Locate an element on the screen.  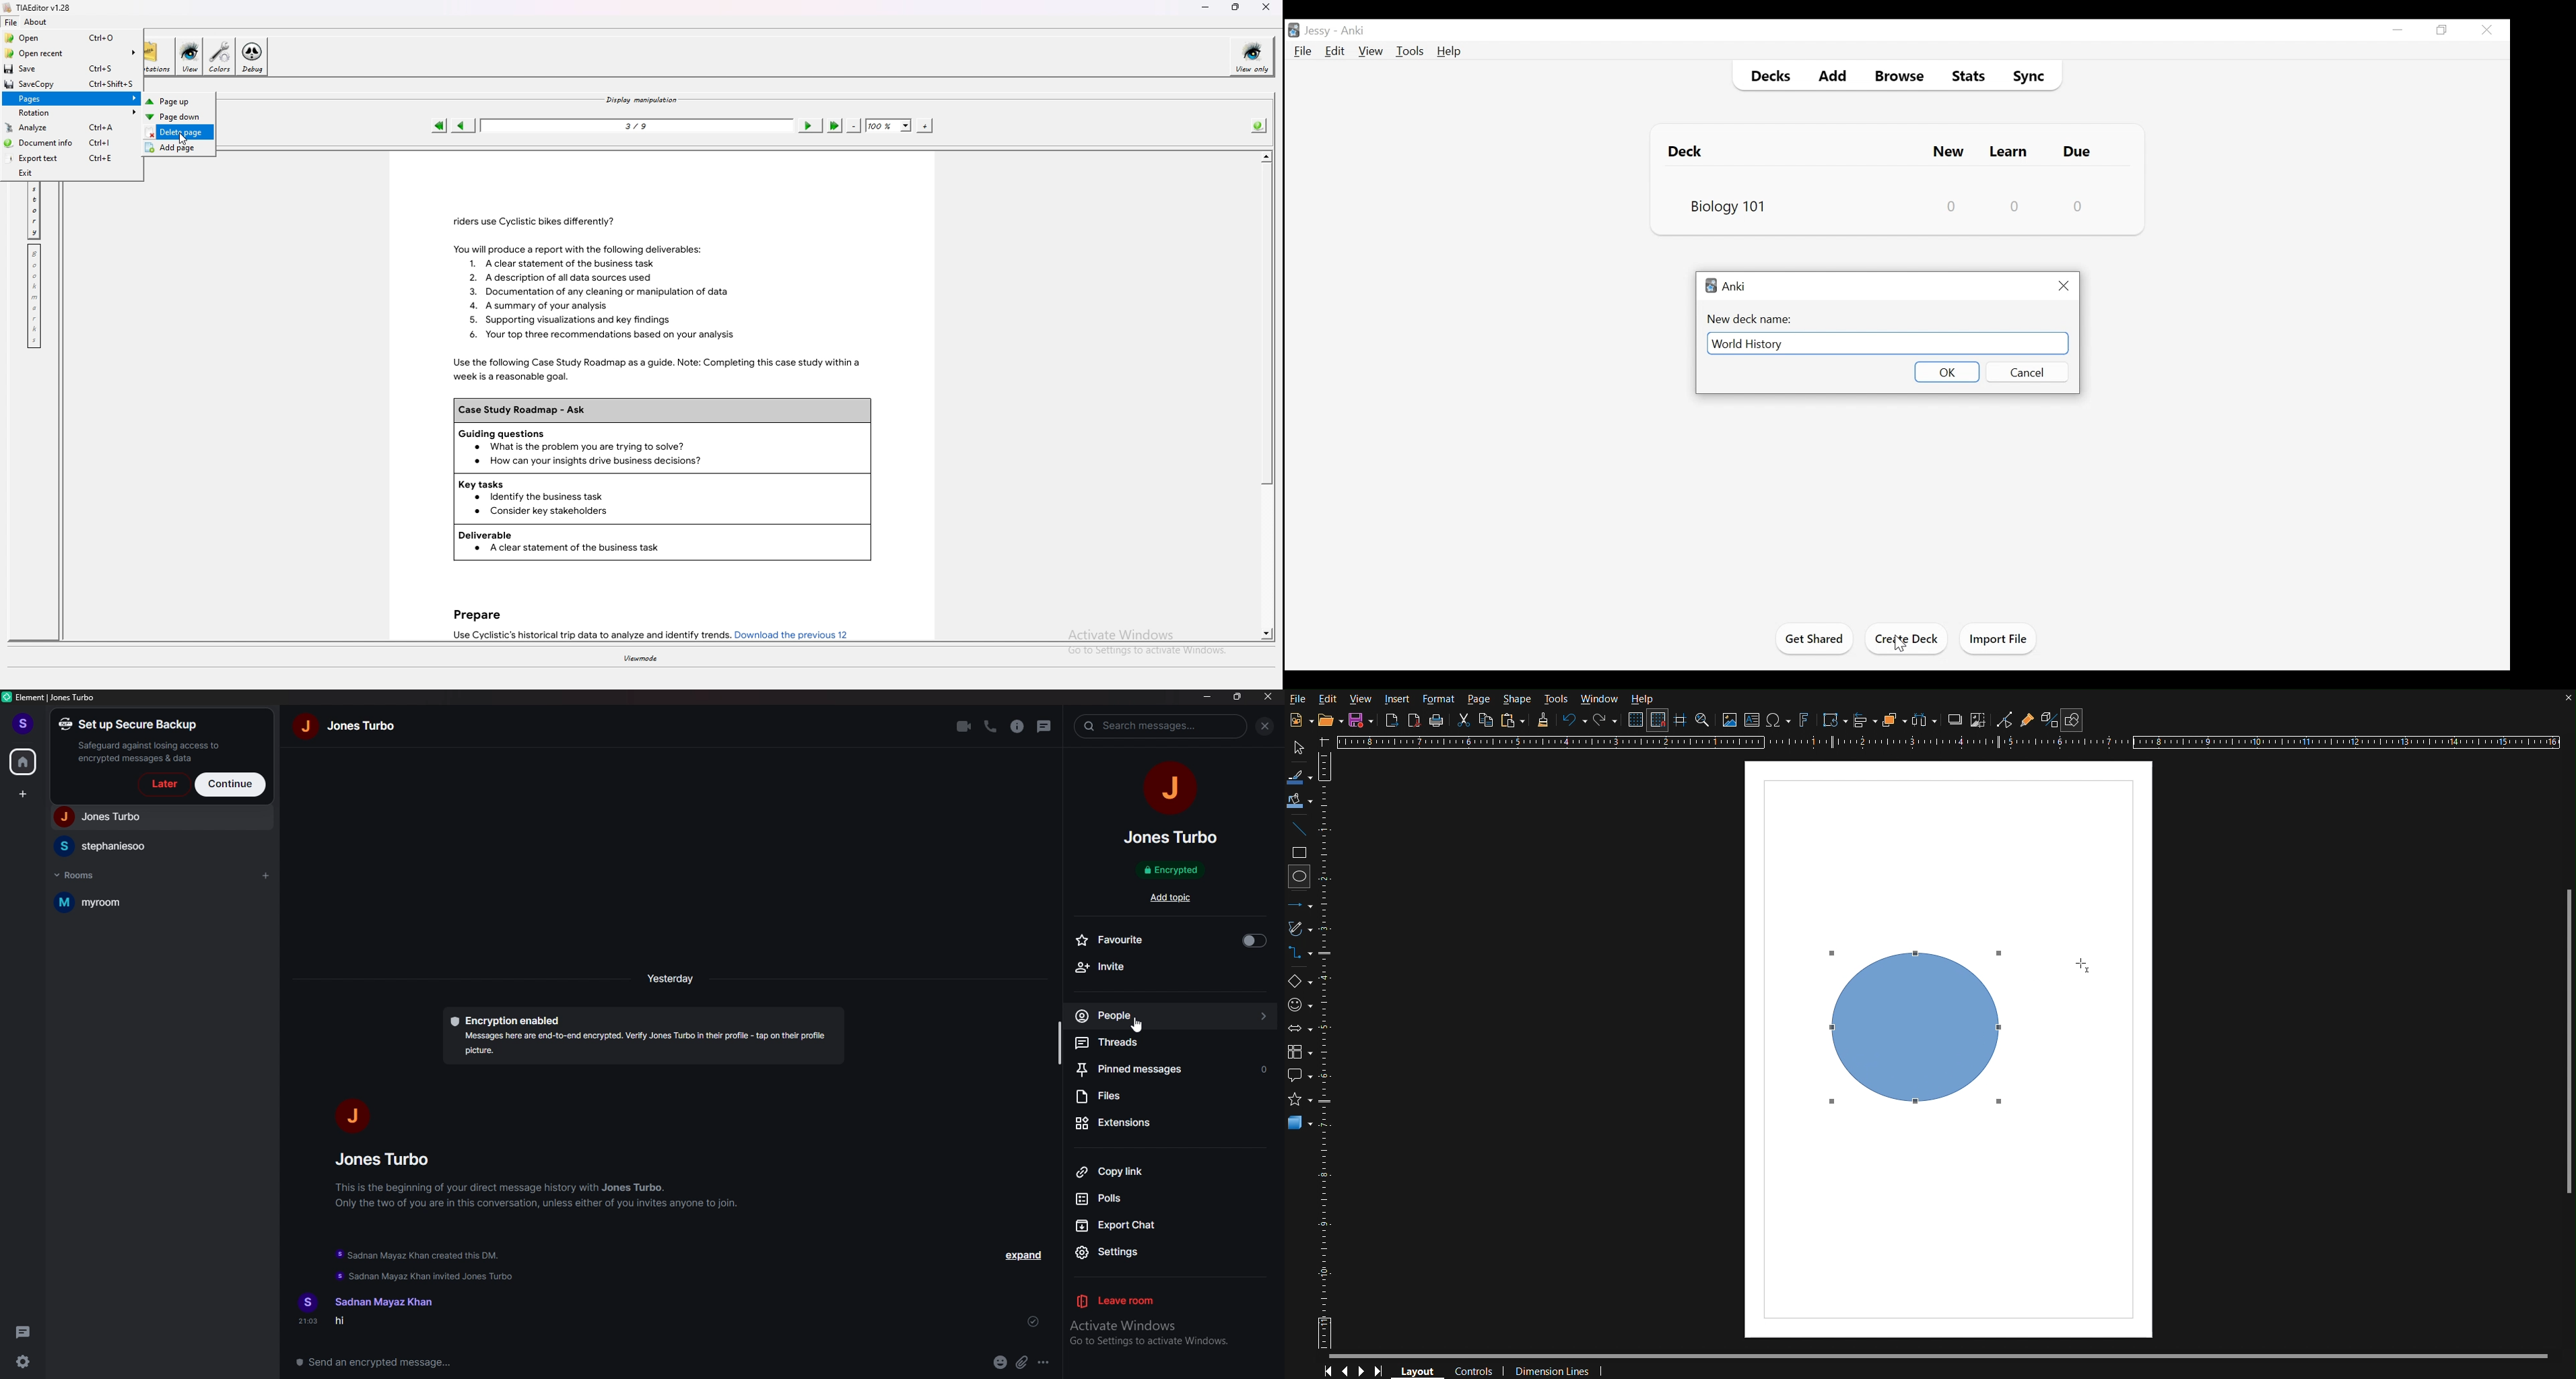
Deck is located at coordinates (1690, 151).